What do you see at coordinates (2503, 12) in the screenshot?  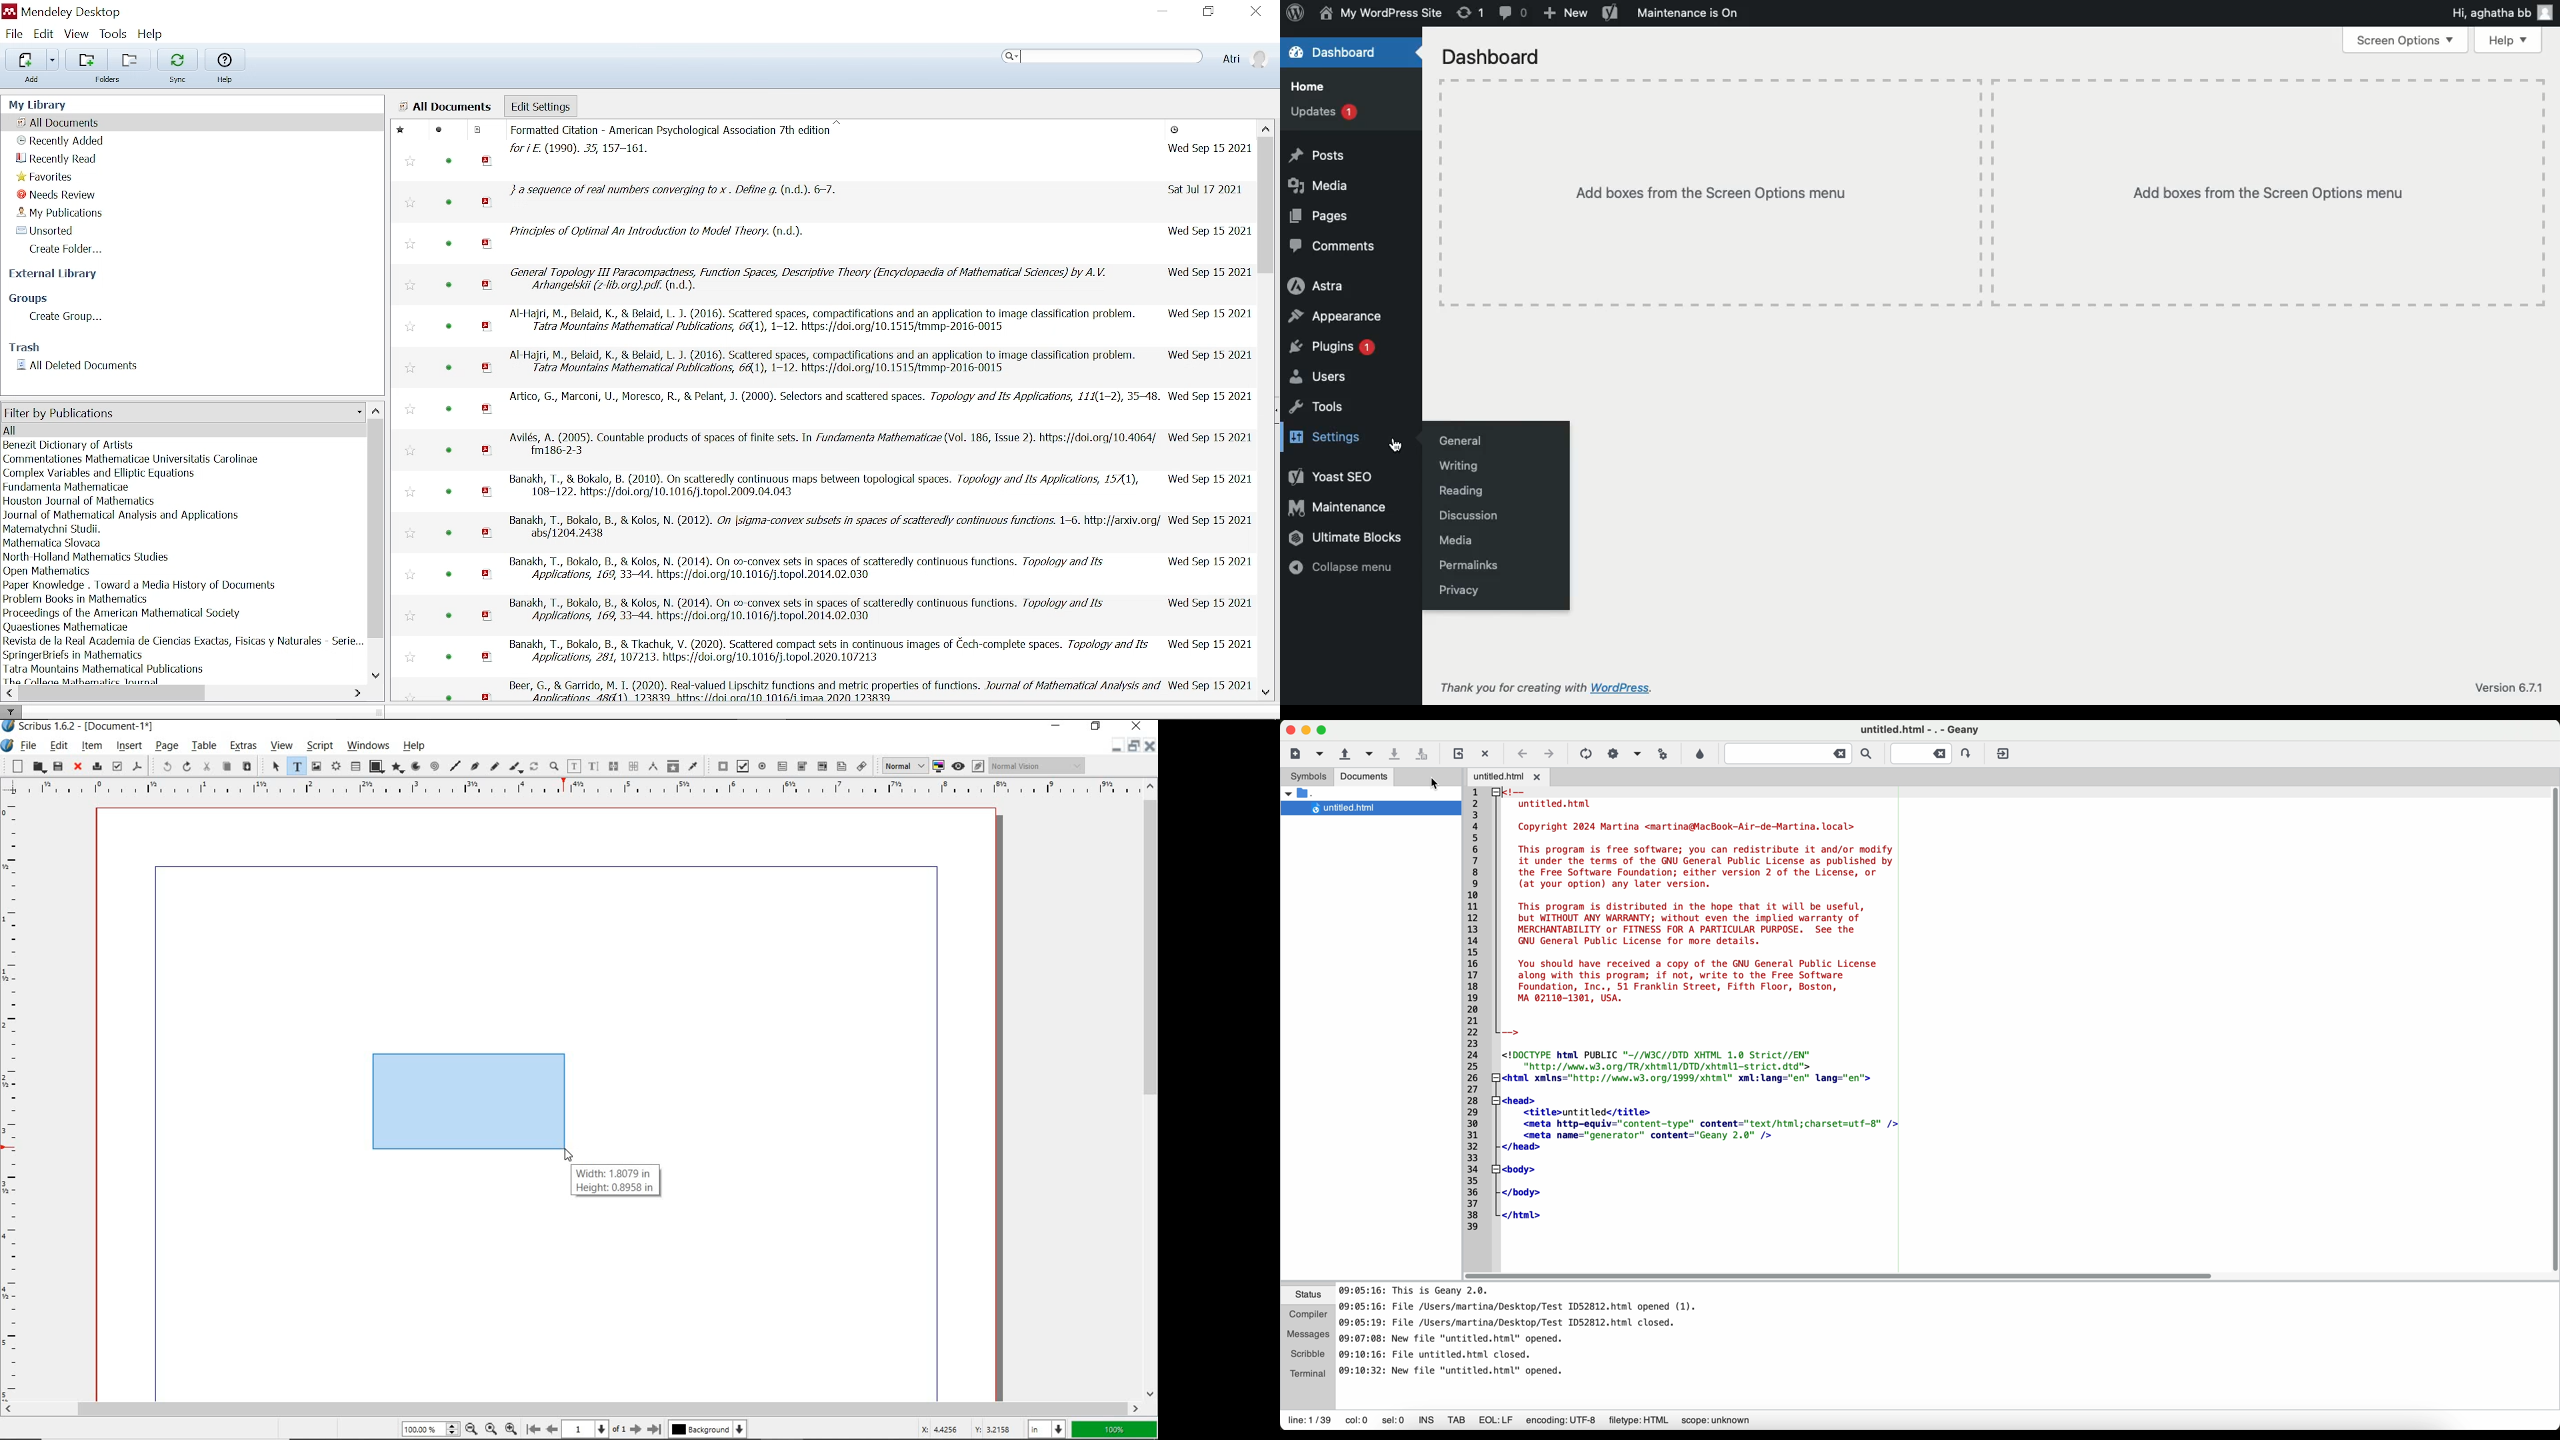 I see `Hi user` at bounding box center [2503, 12].